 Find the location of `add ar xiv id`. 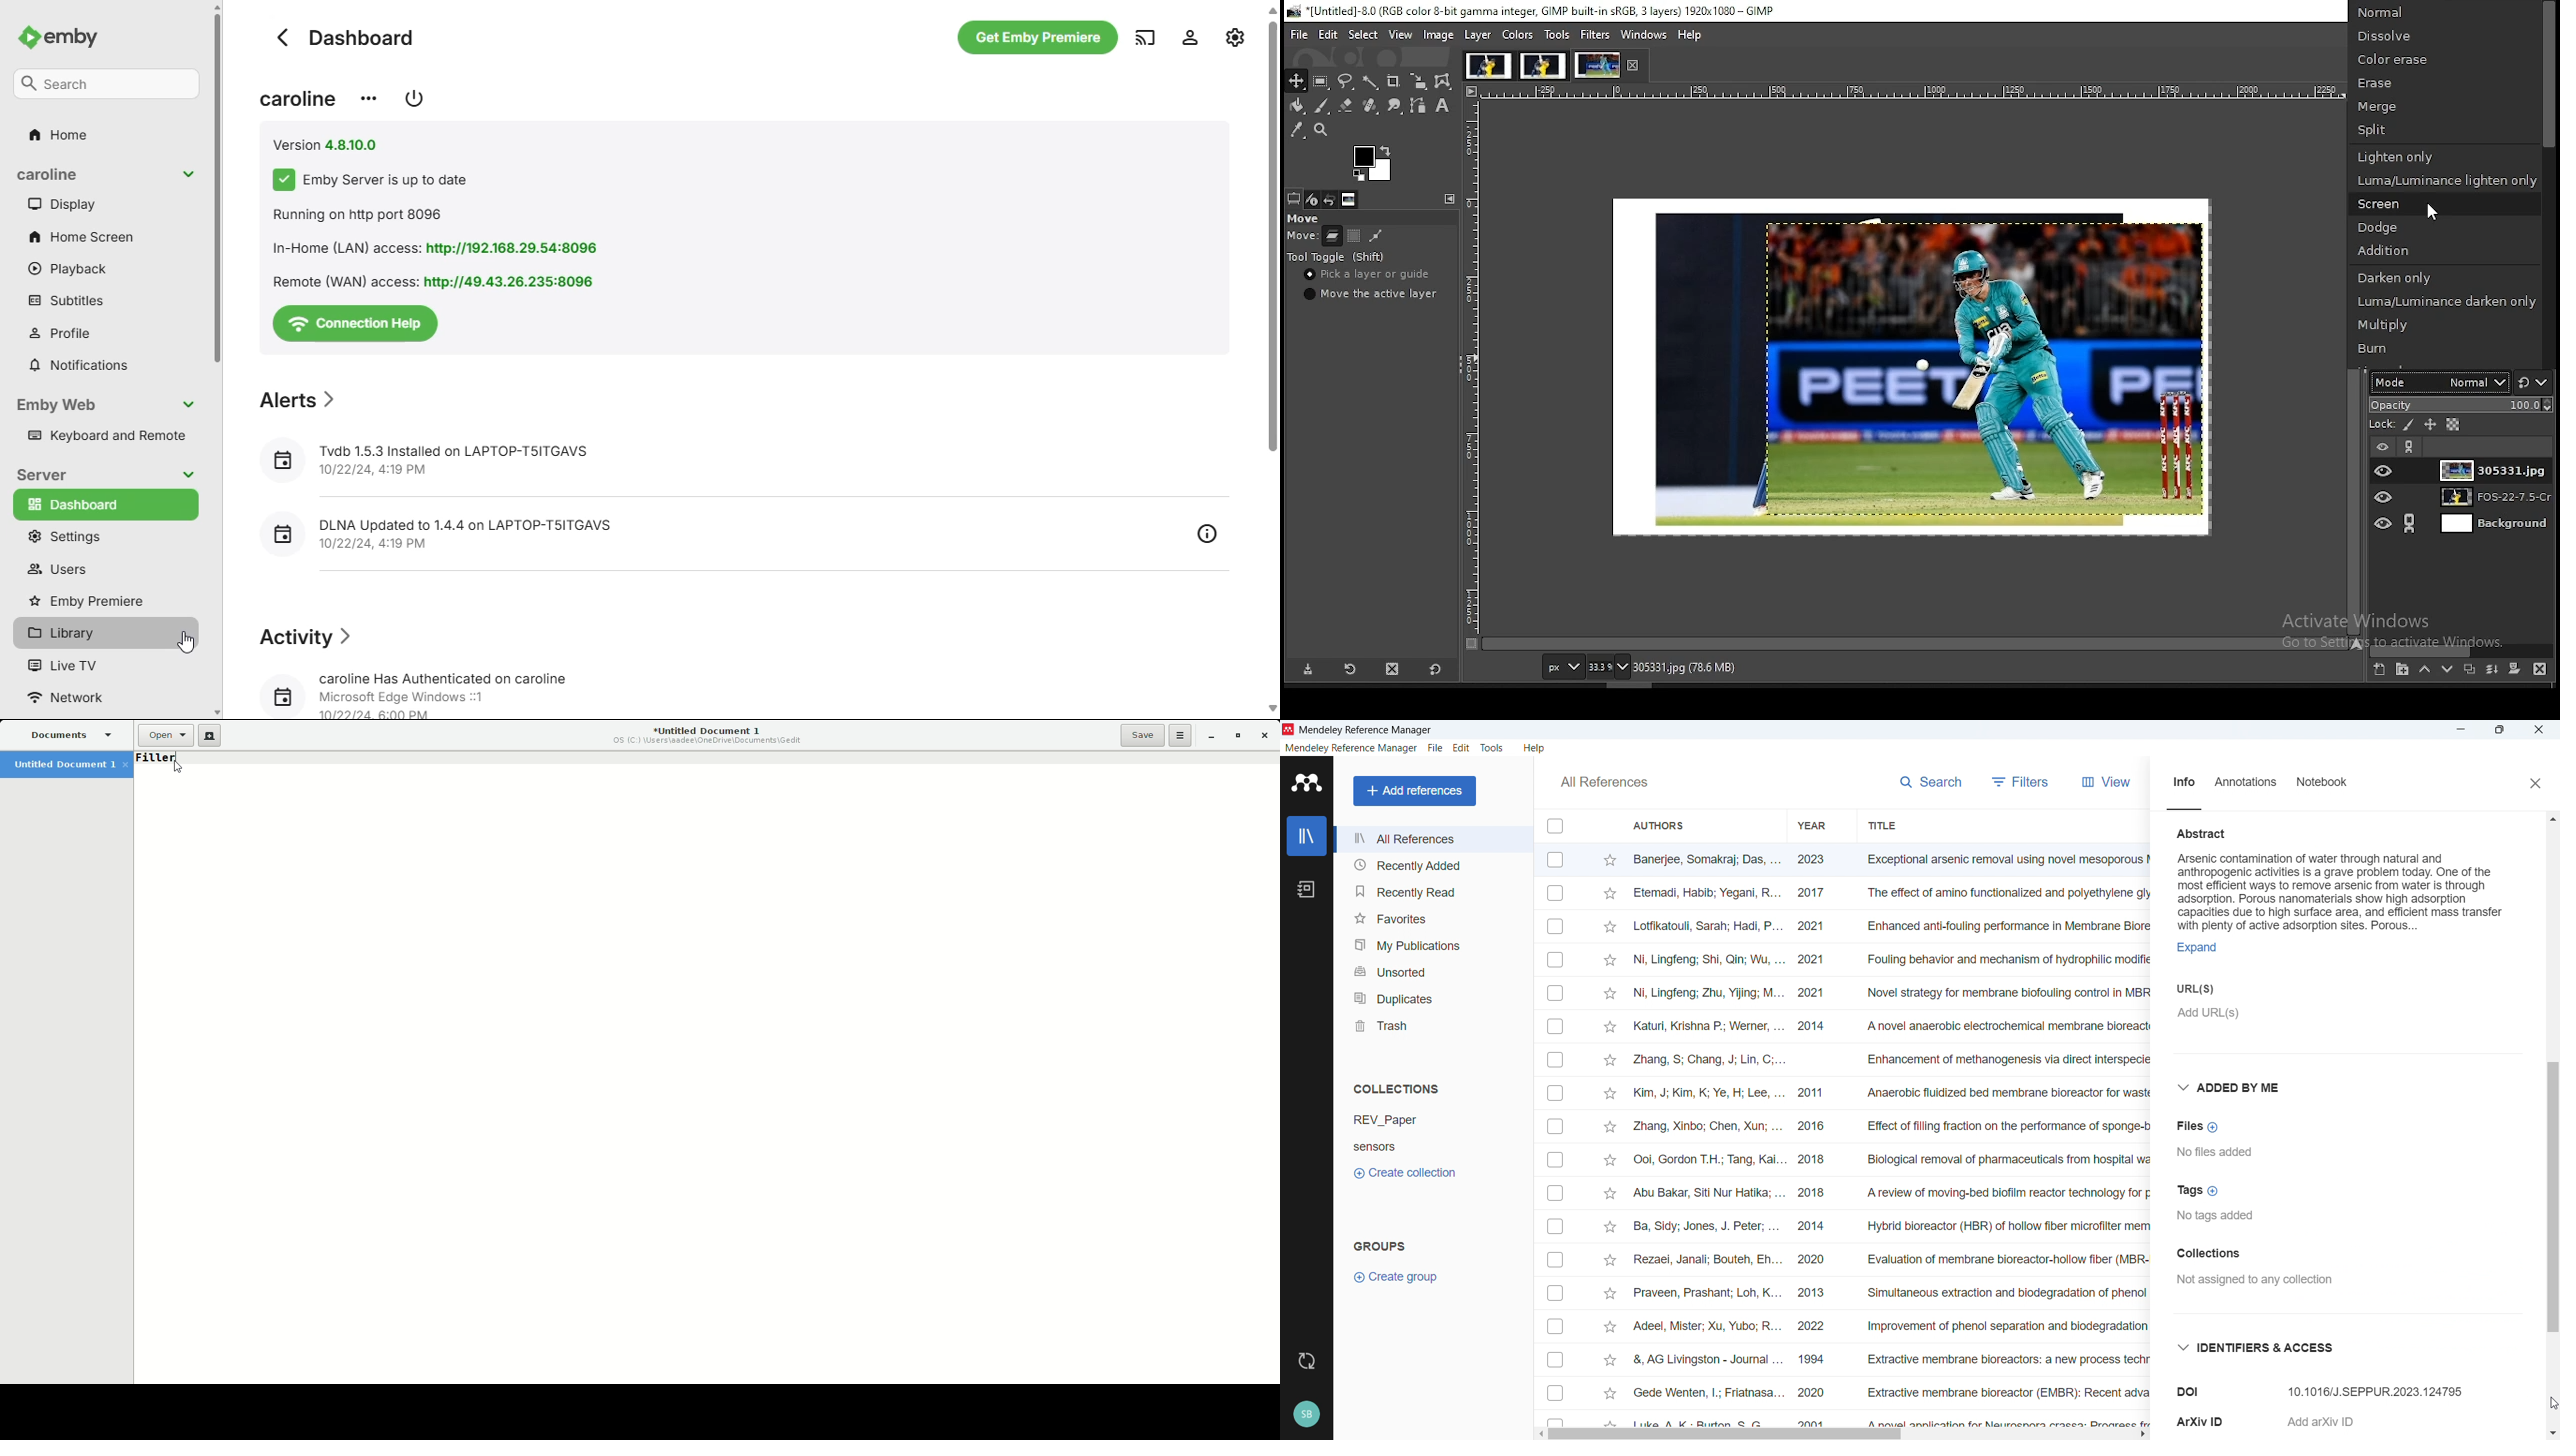

add ar xiv id is located at coordinates (2319, 1423).